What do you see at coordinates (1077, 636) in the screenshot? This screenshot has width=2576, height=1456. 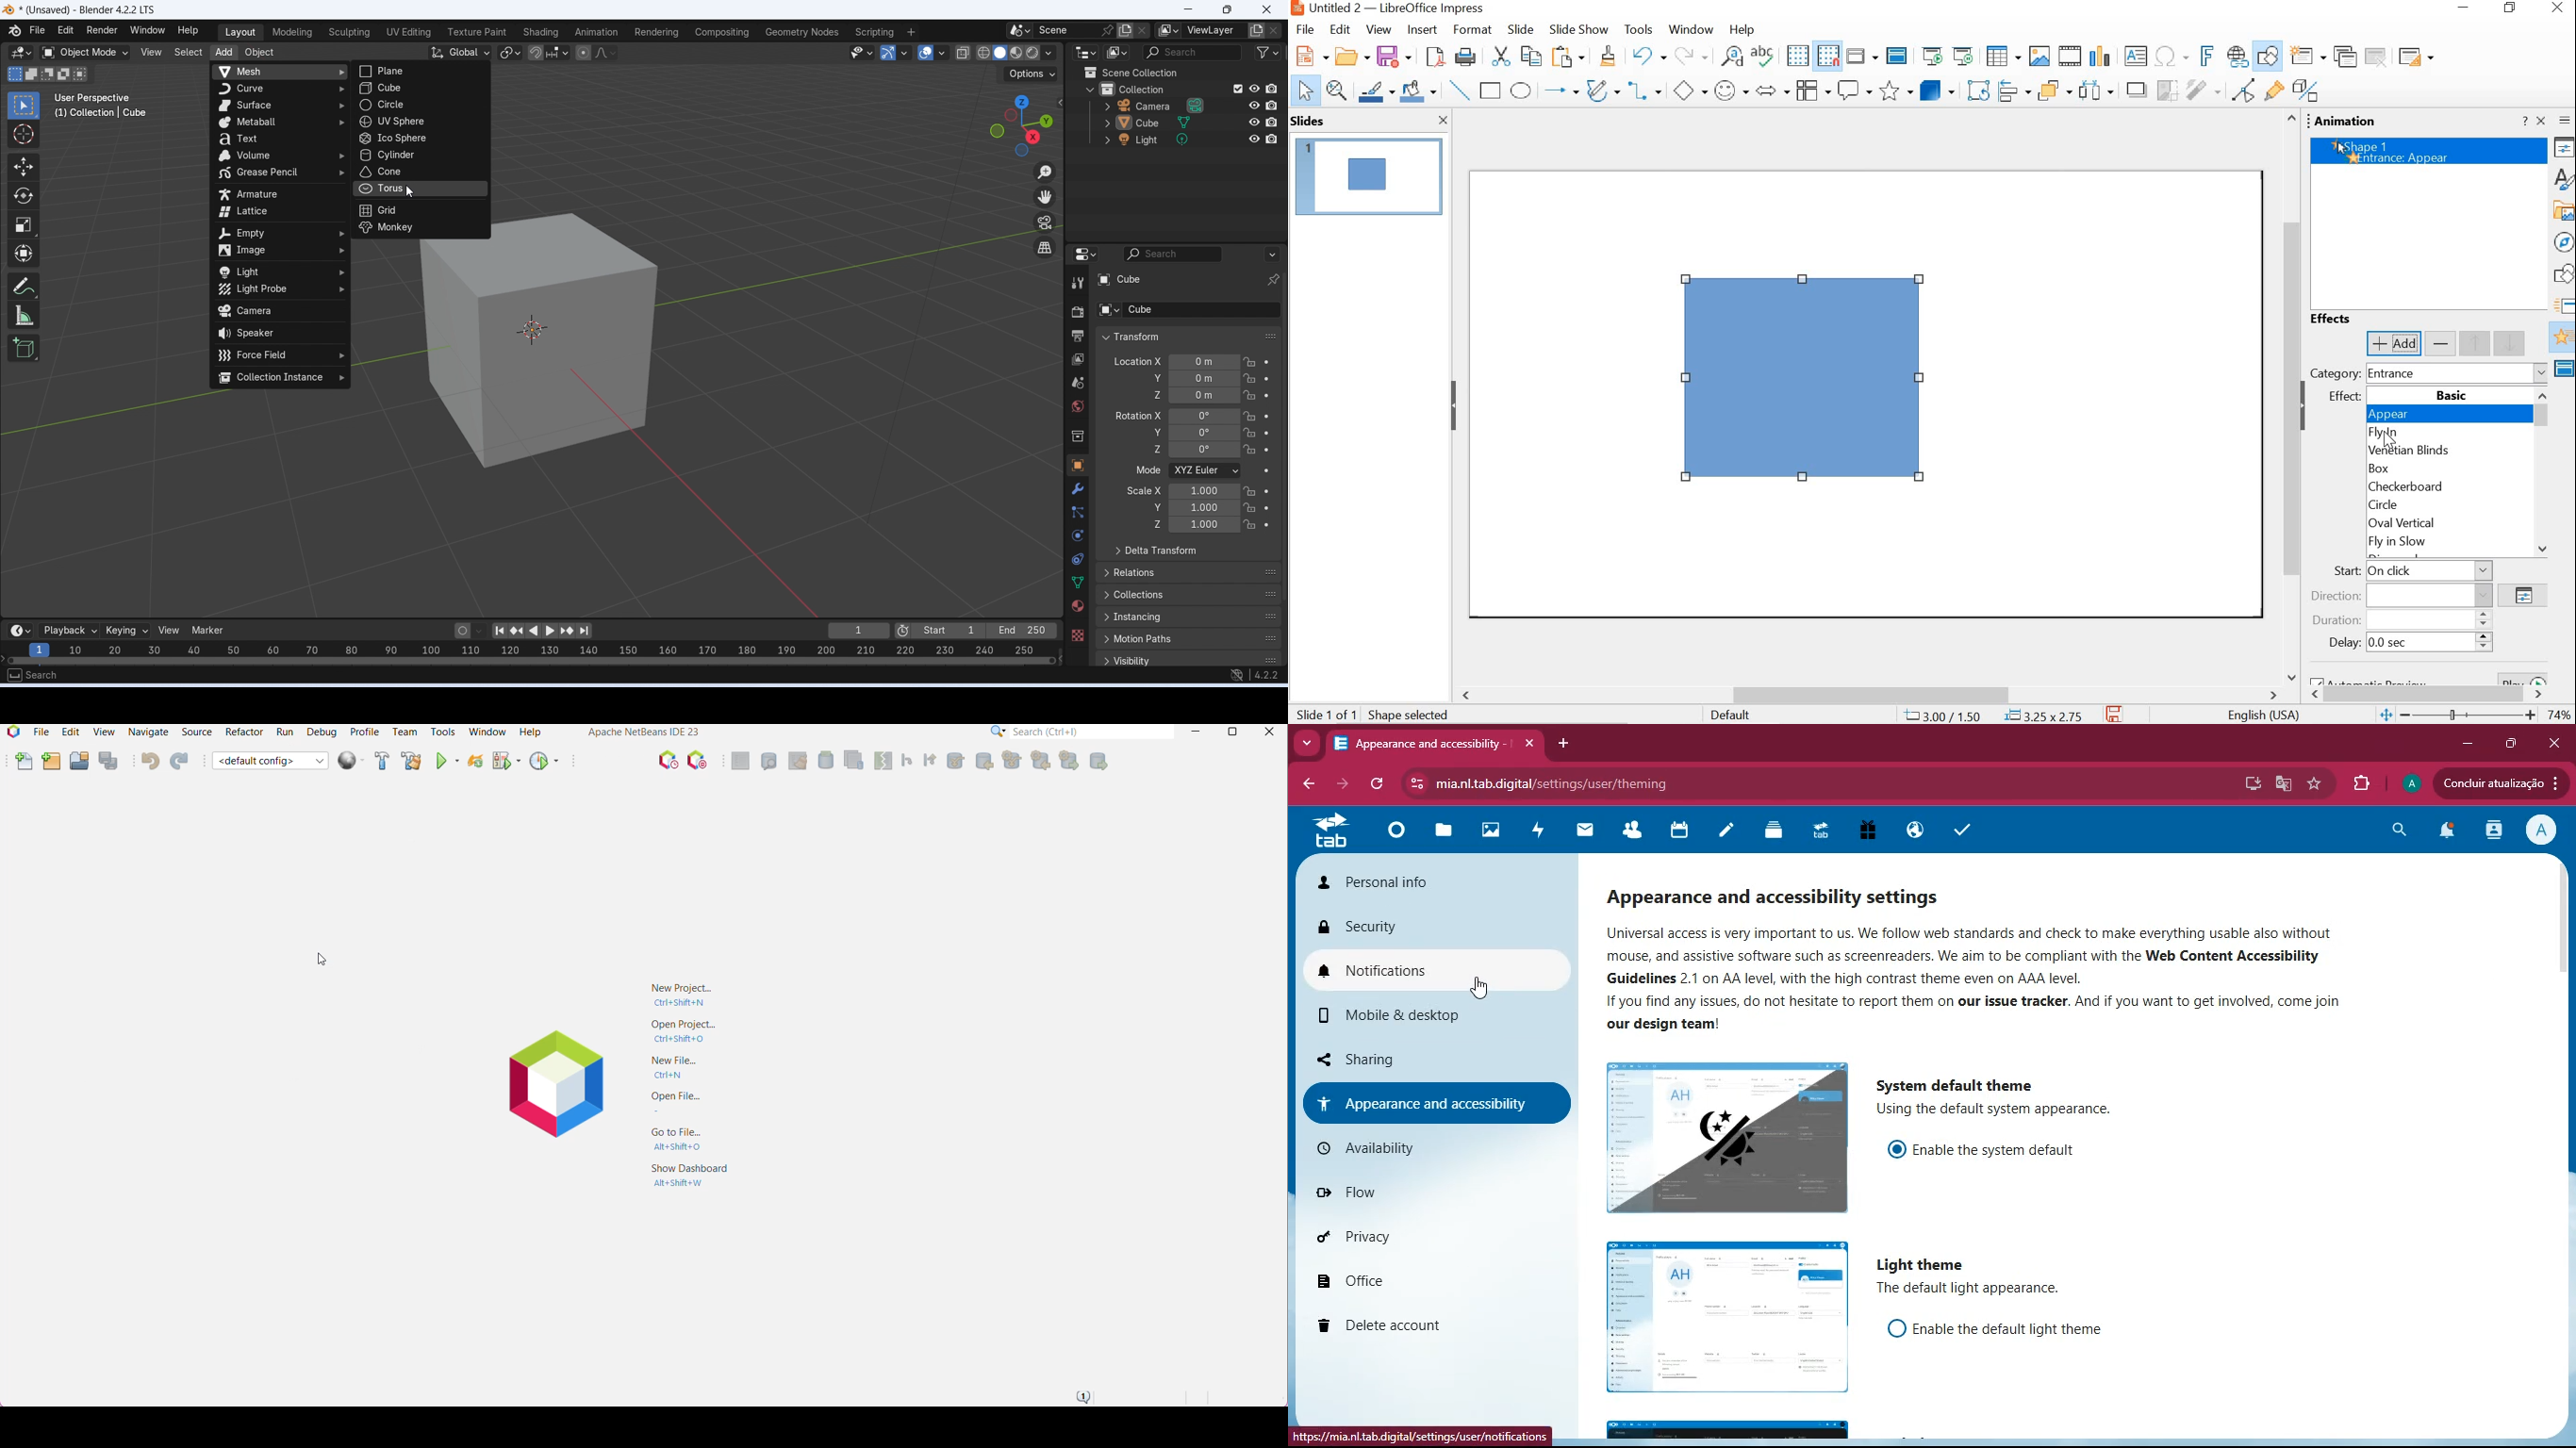 I see `Texture` at bounding box center [1077, 636].